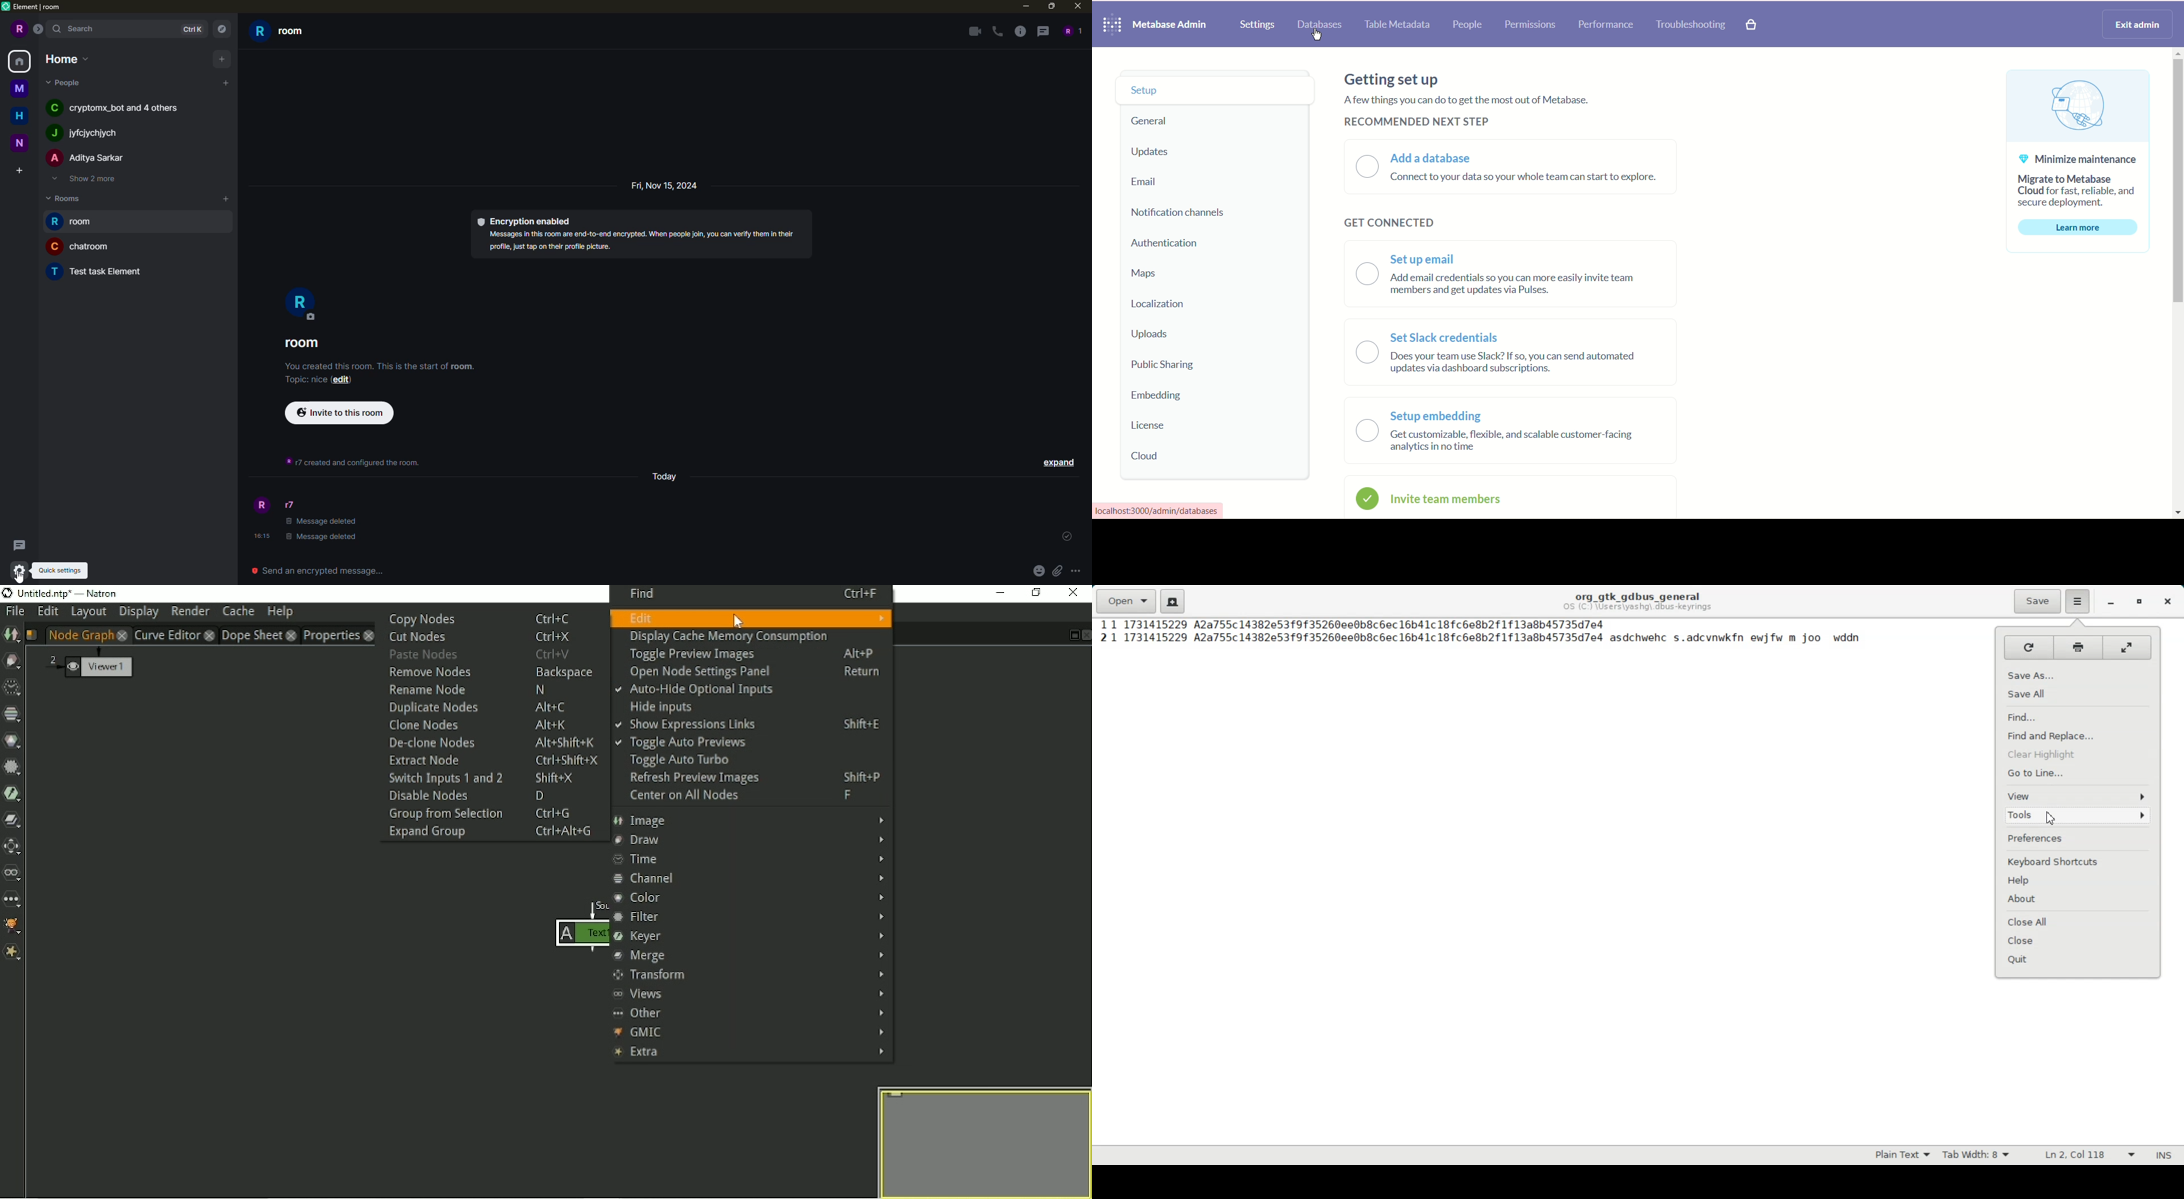 This screenshot has width=2184, height=1204. I want to click on info, so click(354, 463).